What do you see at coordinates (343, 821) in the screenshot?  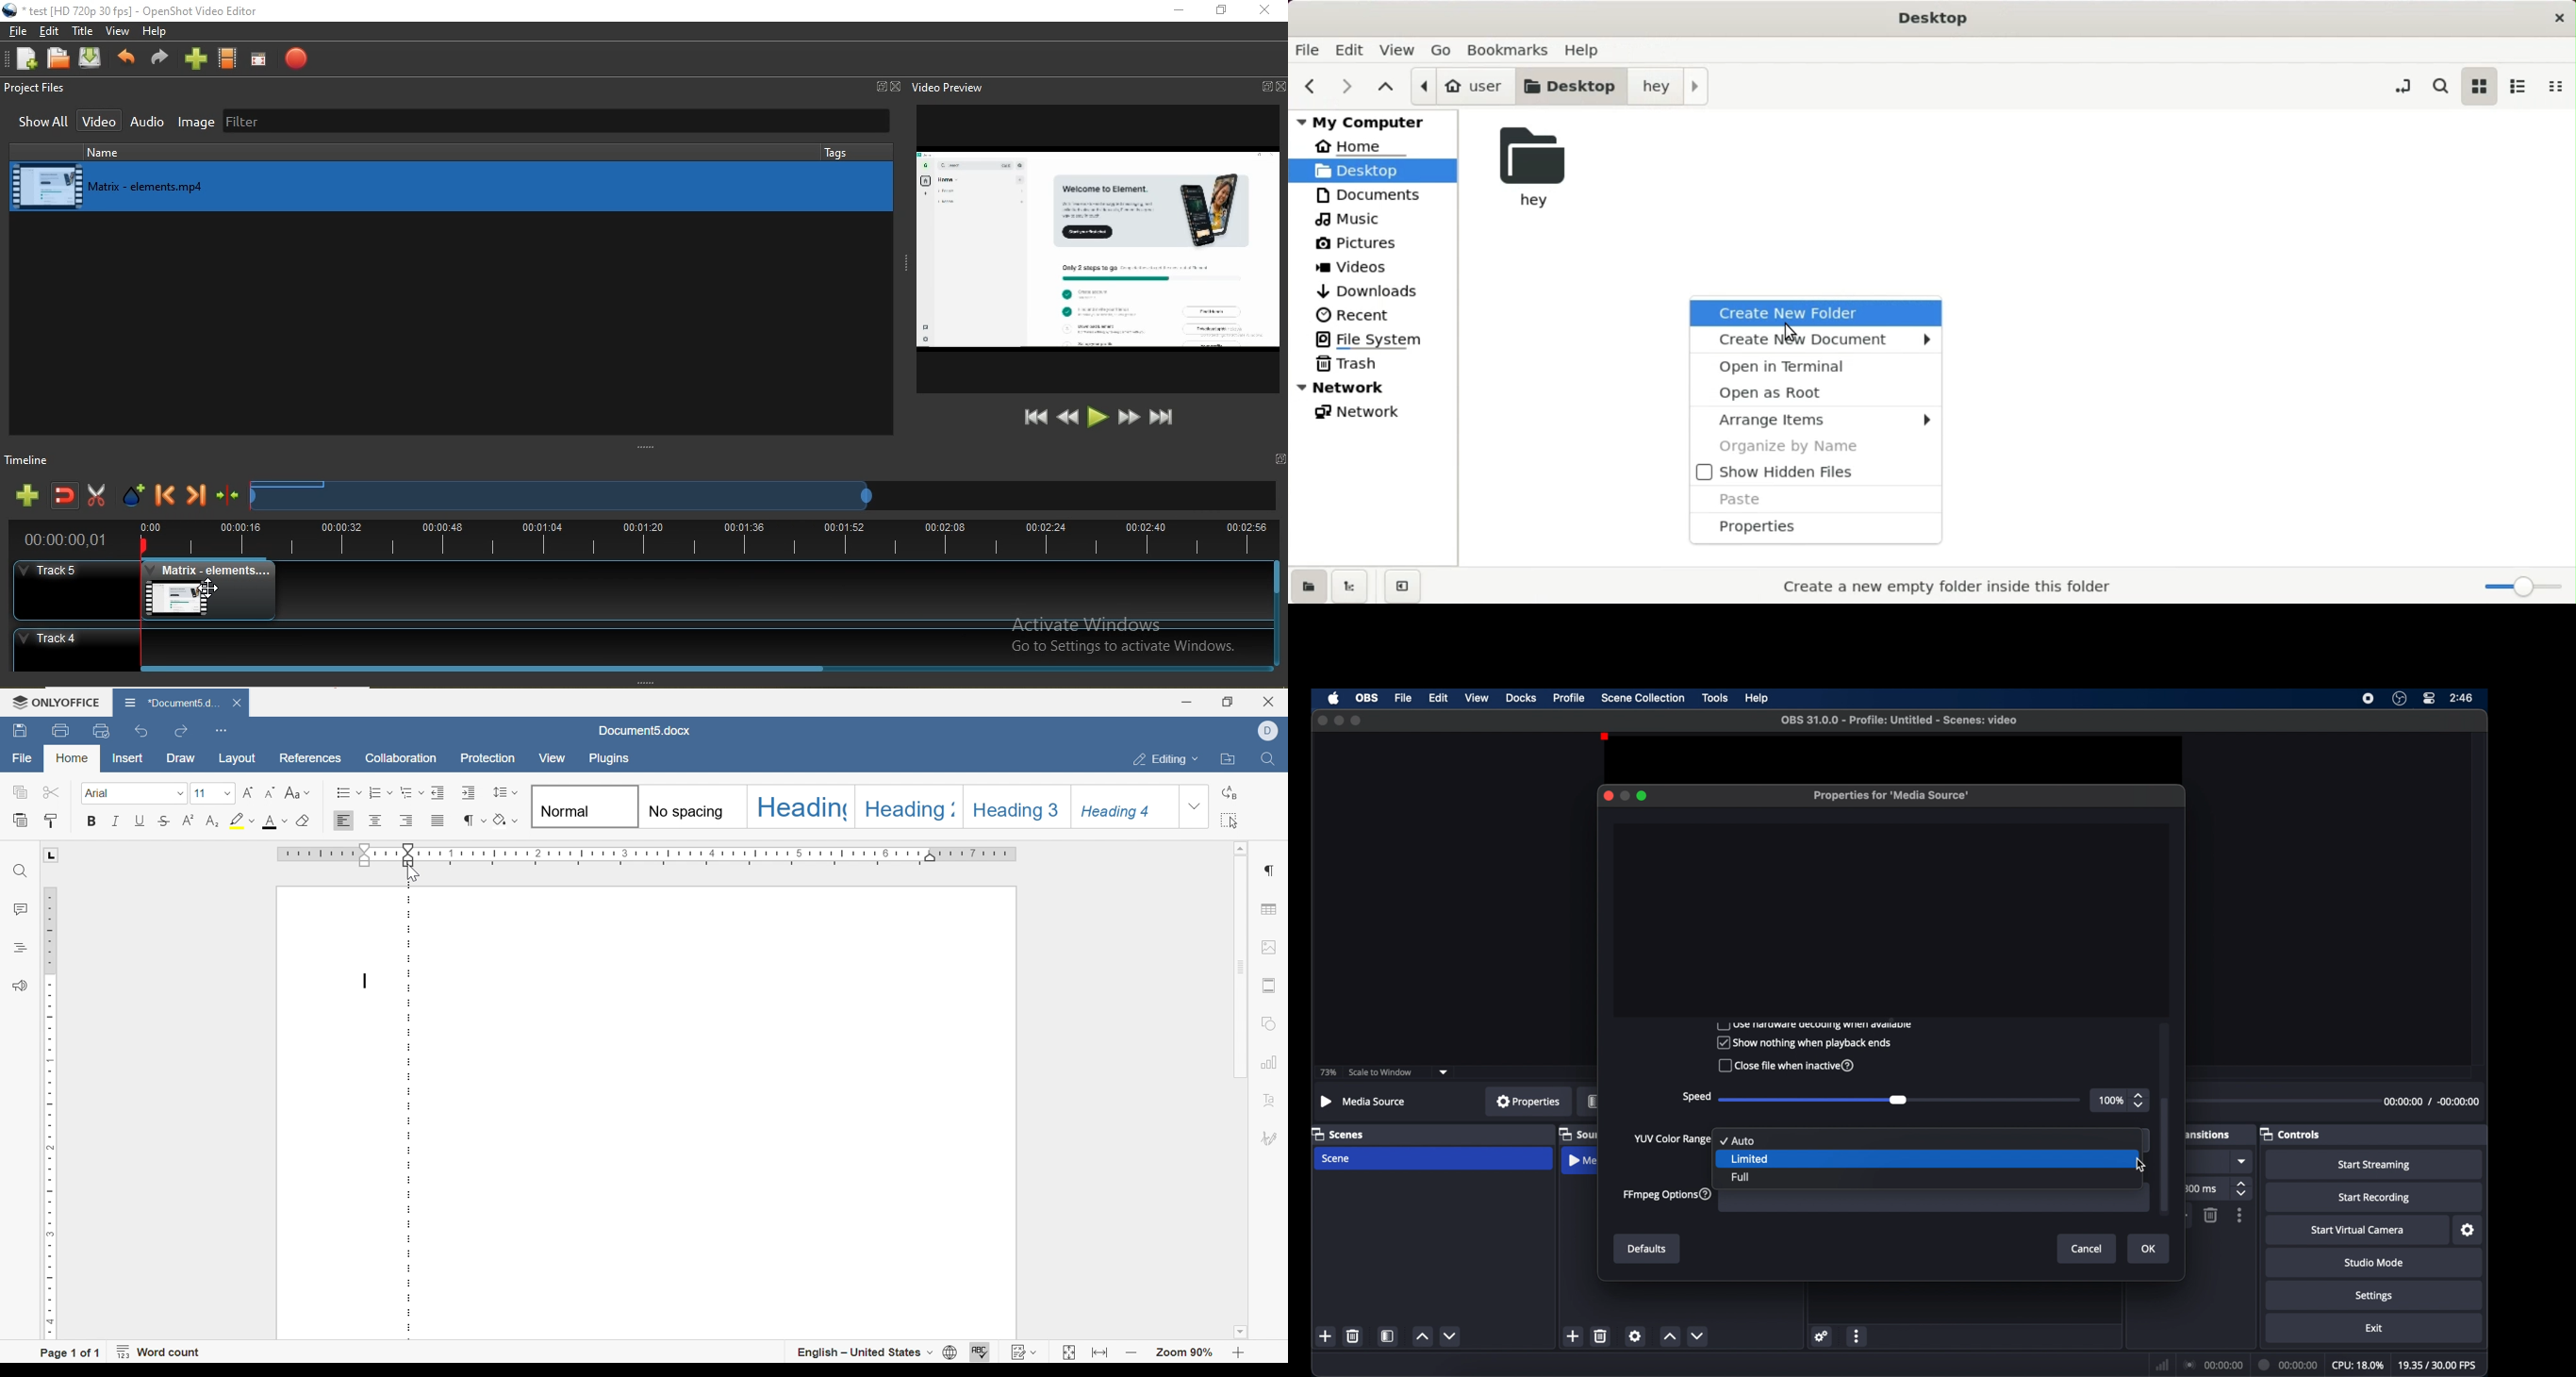 I see `Align Left` at bounding box center [343, 821].